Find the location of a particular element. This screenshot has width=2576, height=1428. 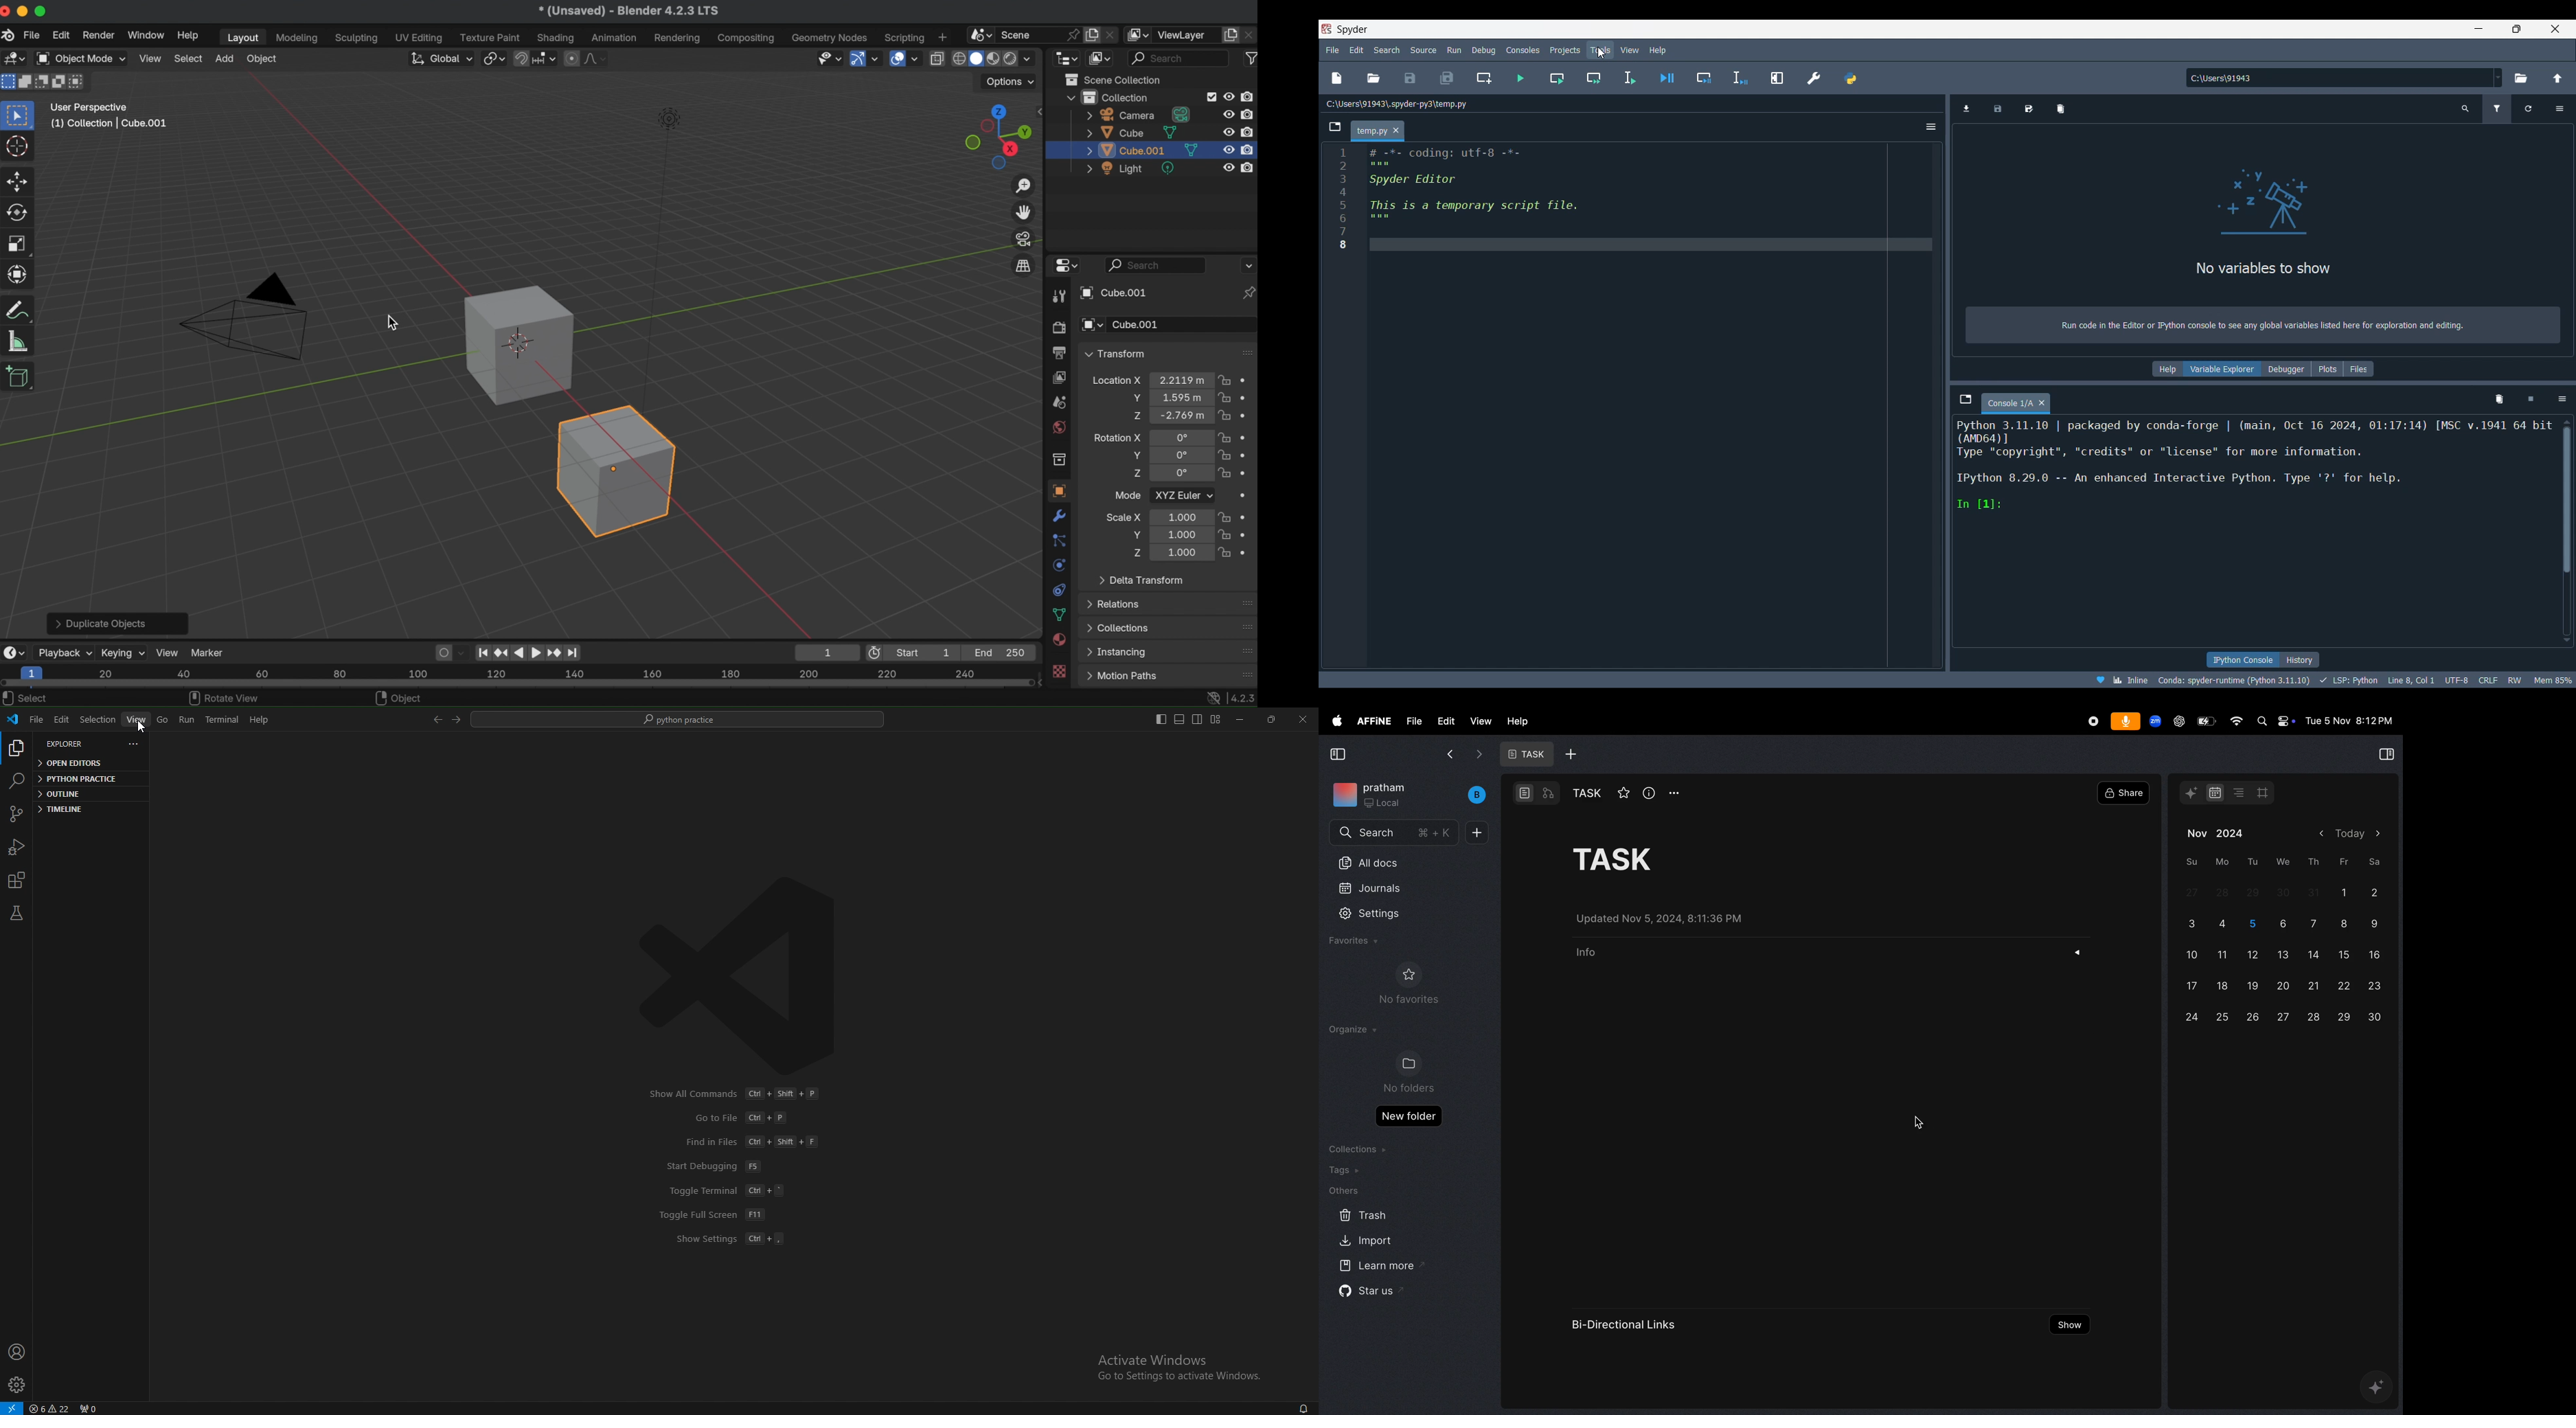

select box is located at coordinates (20, 115).